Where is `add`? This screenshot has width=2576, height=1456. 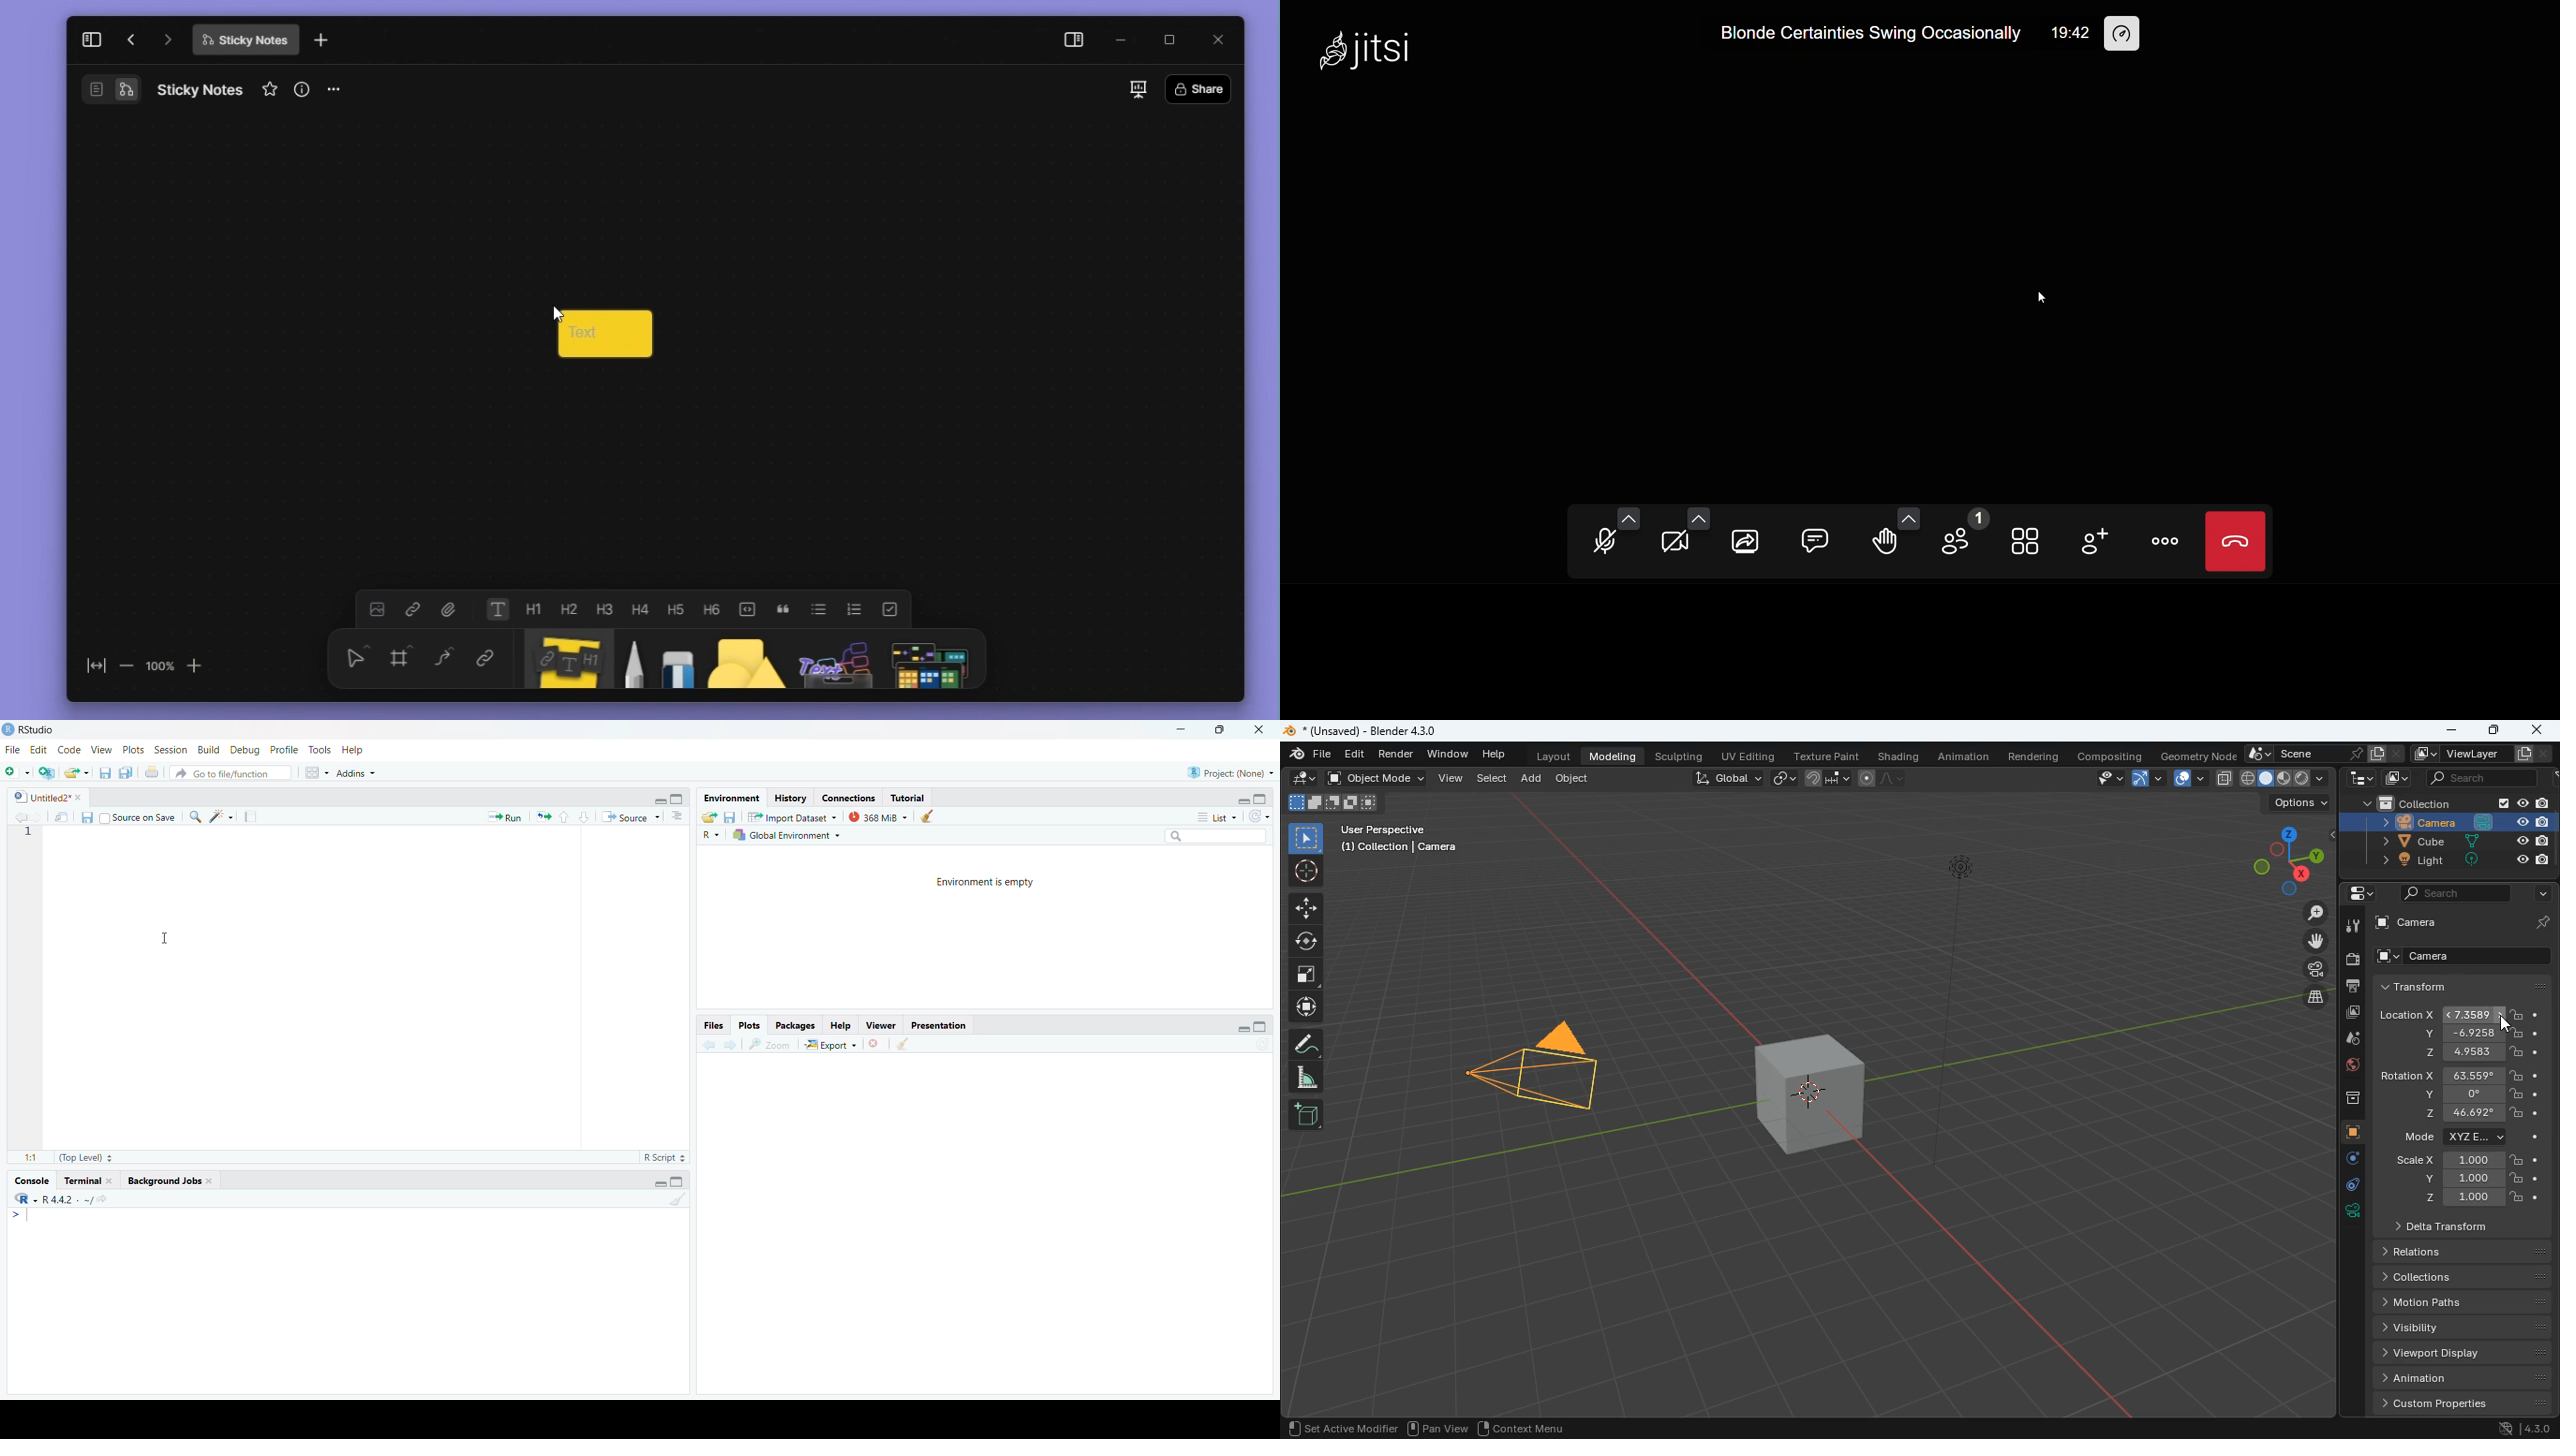 add is located at coordinates (19, 773).